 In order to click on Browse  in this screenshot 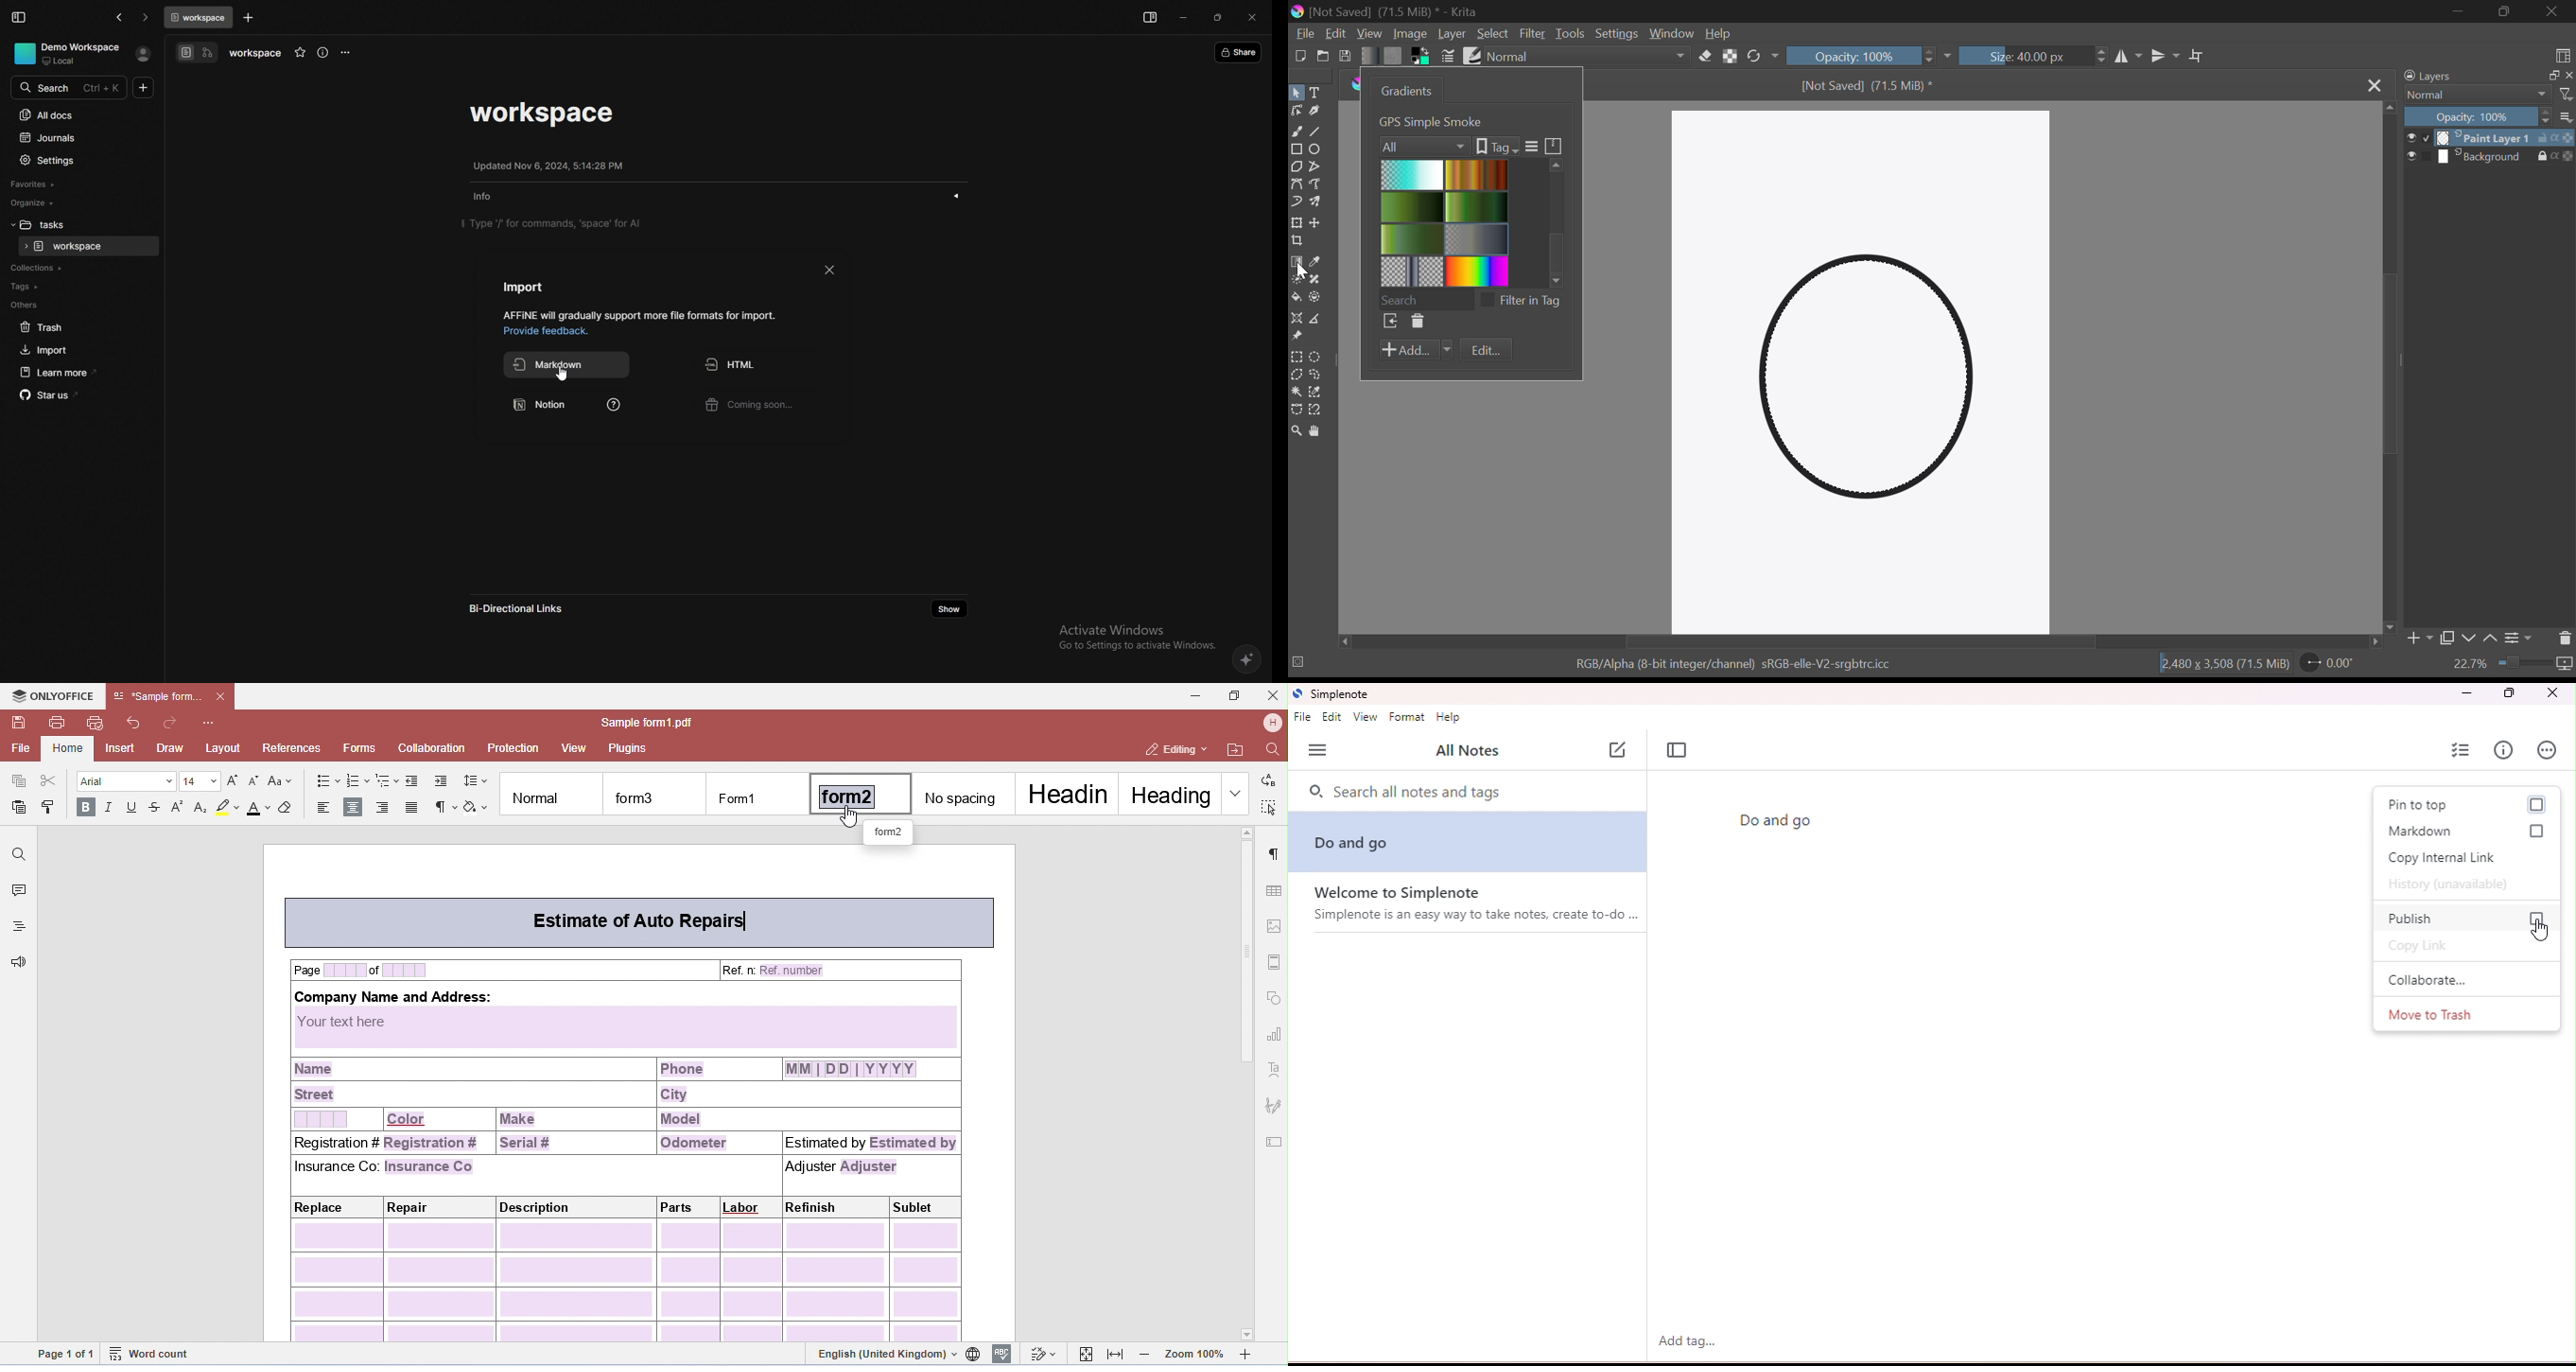, I will do `click(1390, 321)`.